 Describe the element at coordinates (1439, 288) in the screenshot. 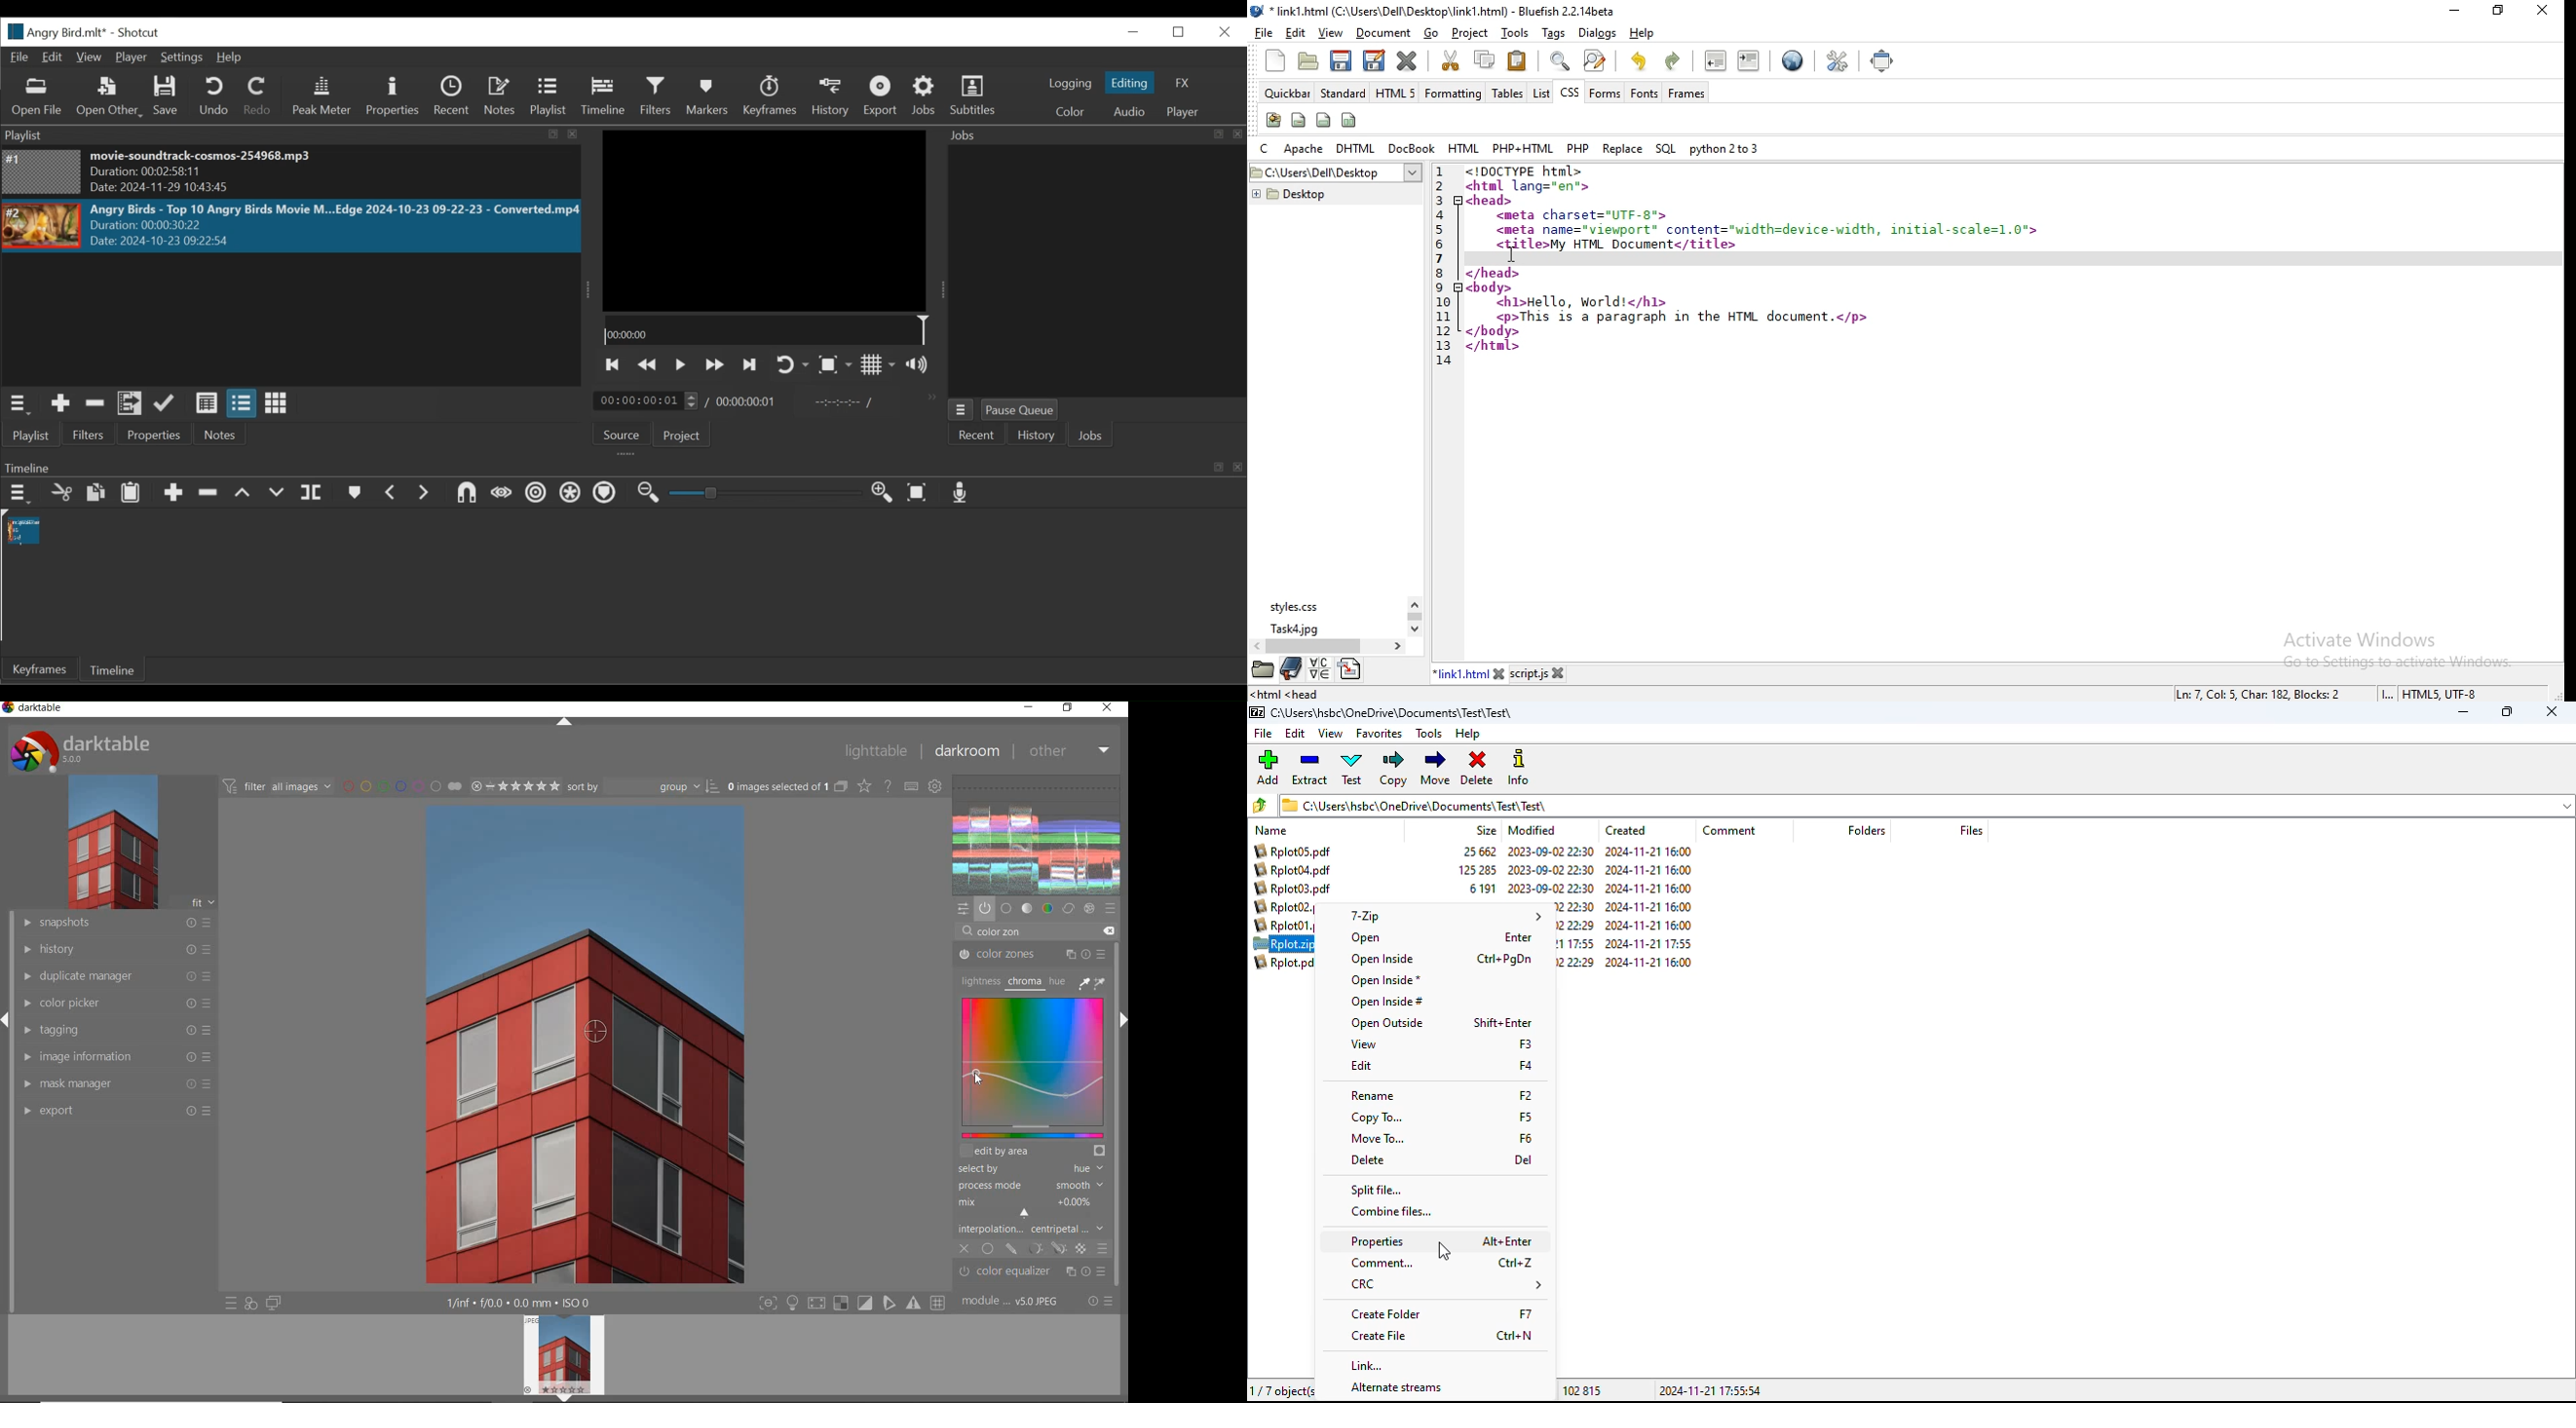

I see `9` at that location.